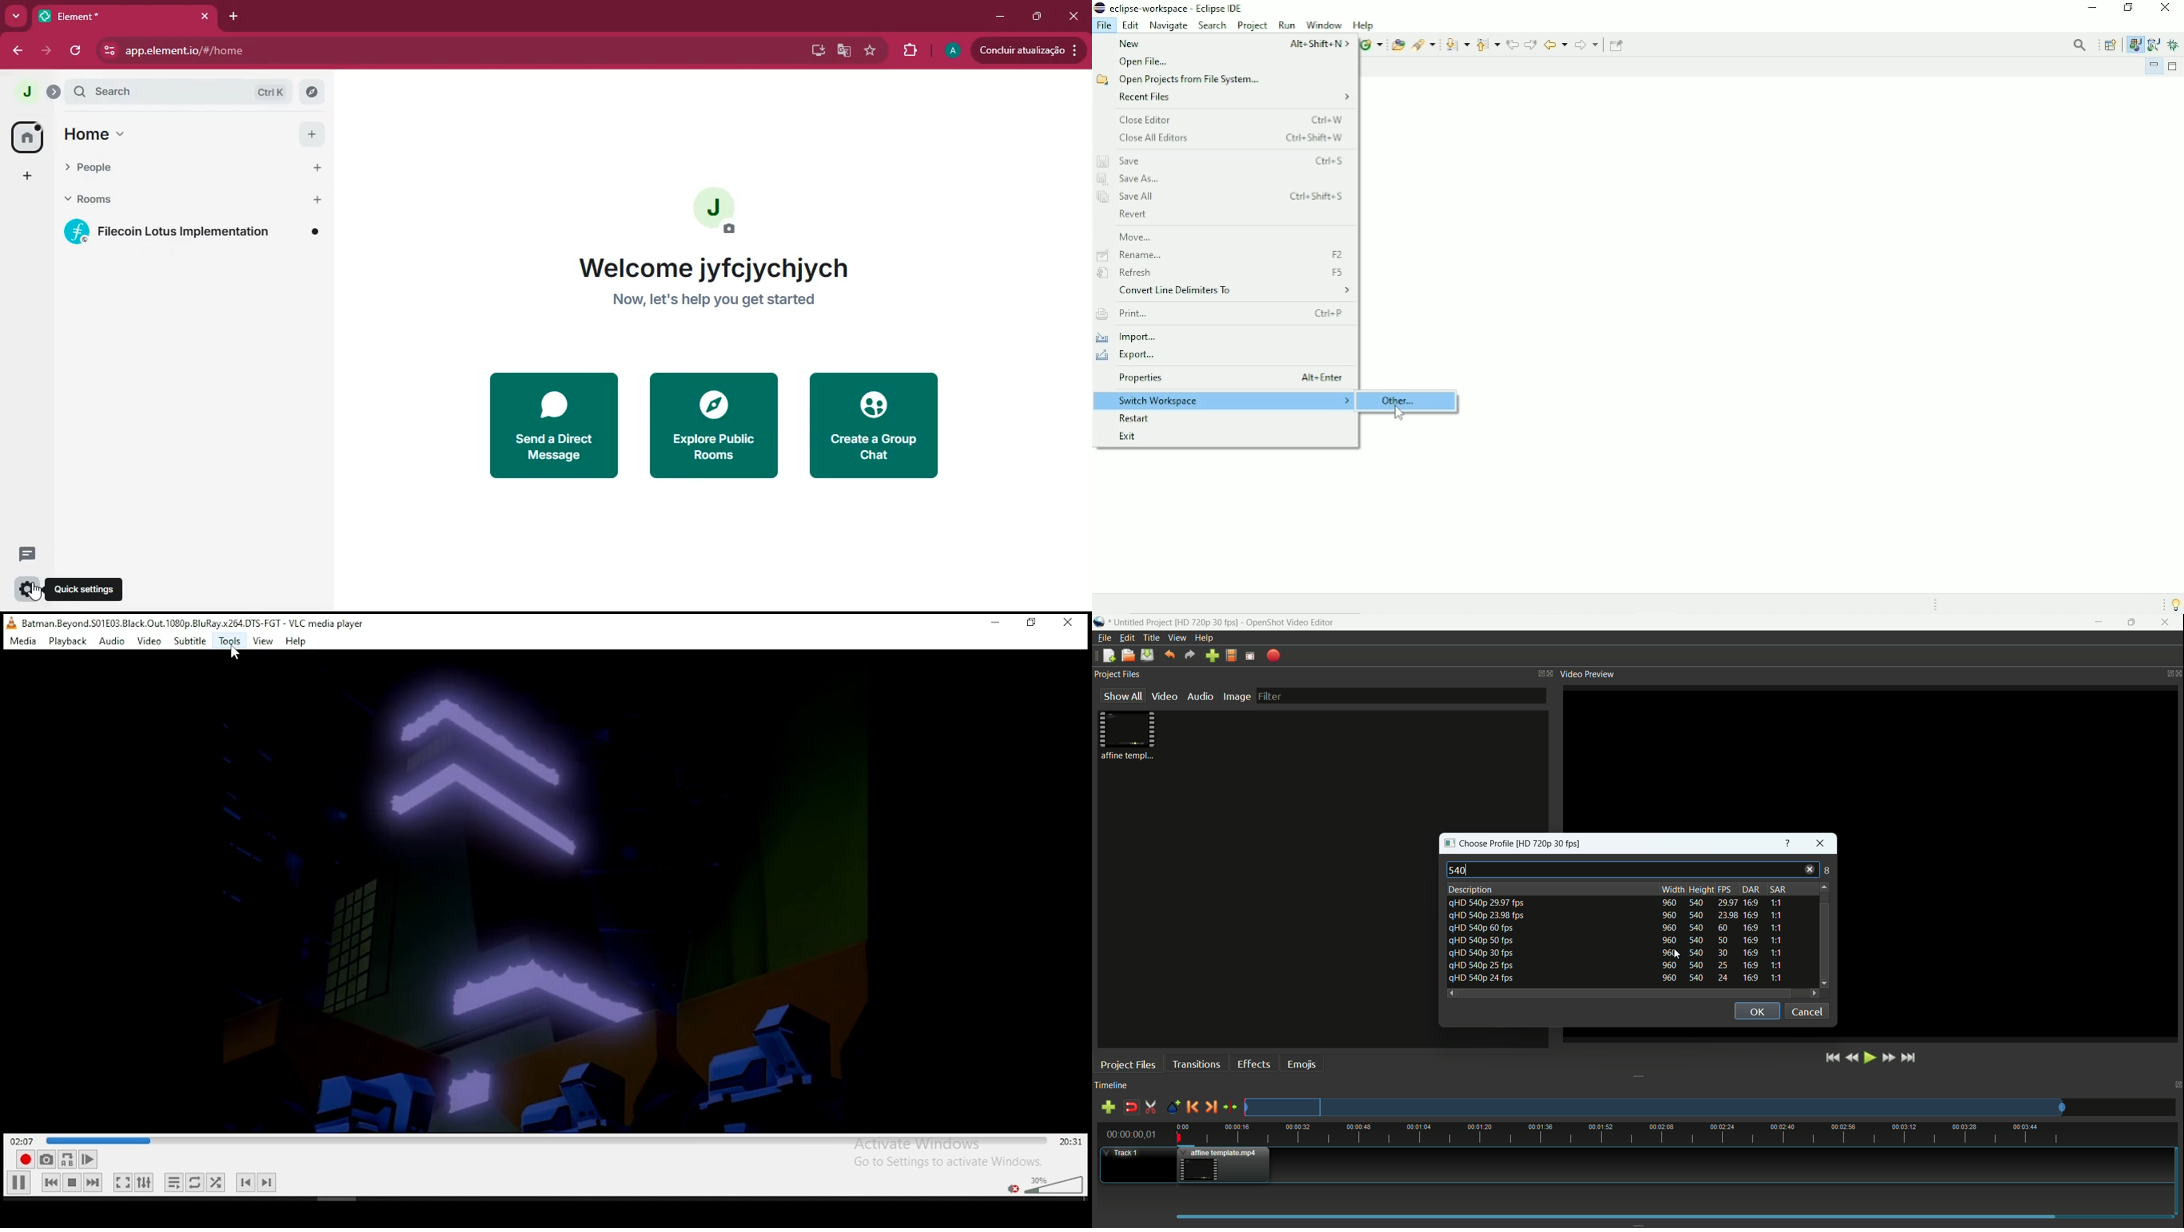  I want to click on project file, so click(1128, 736).